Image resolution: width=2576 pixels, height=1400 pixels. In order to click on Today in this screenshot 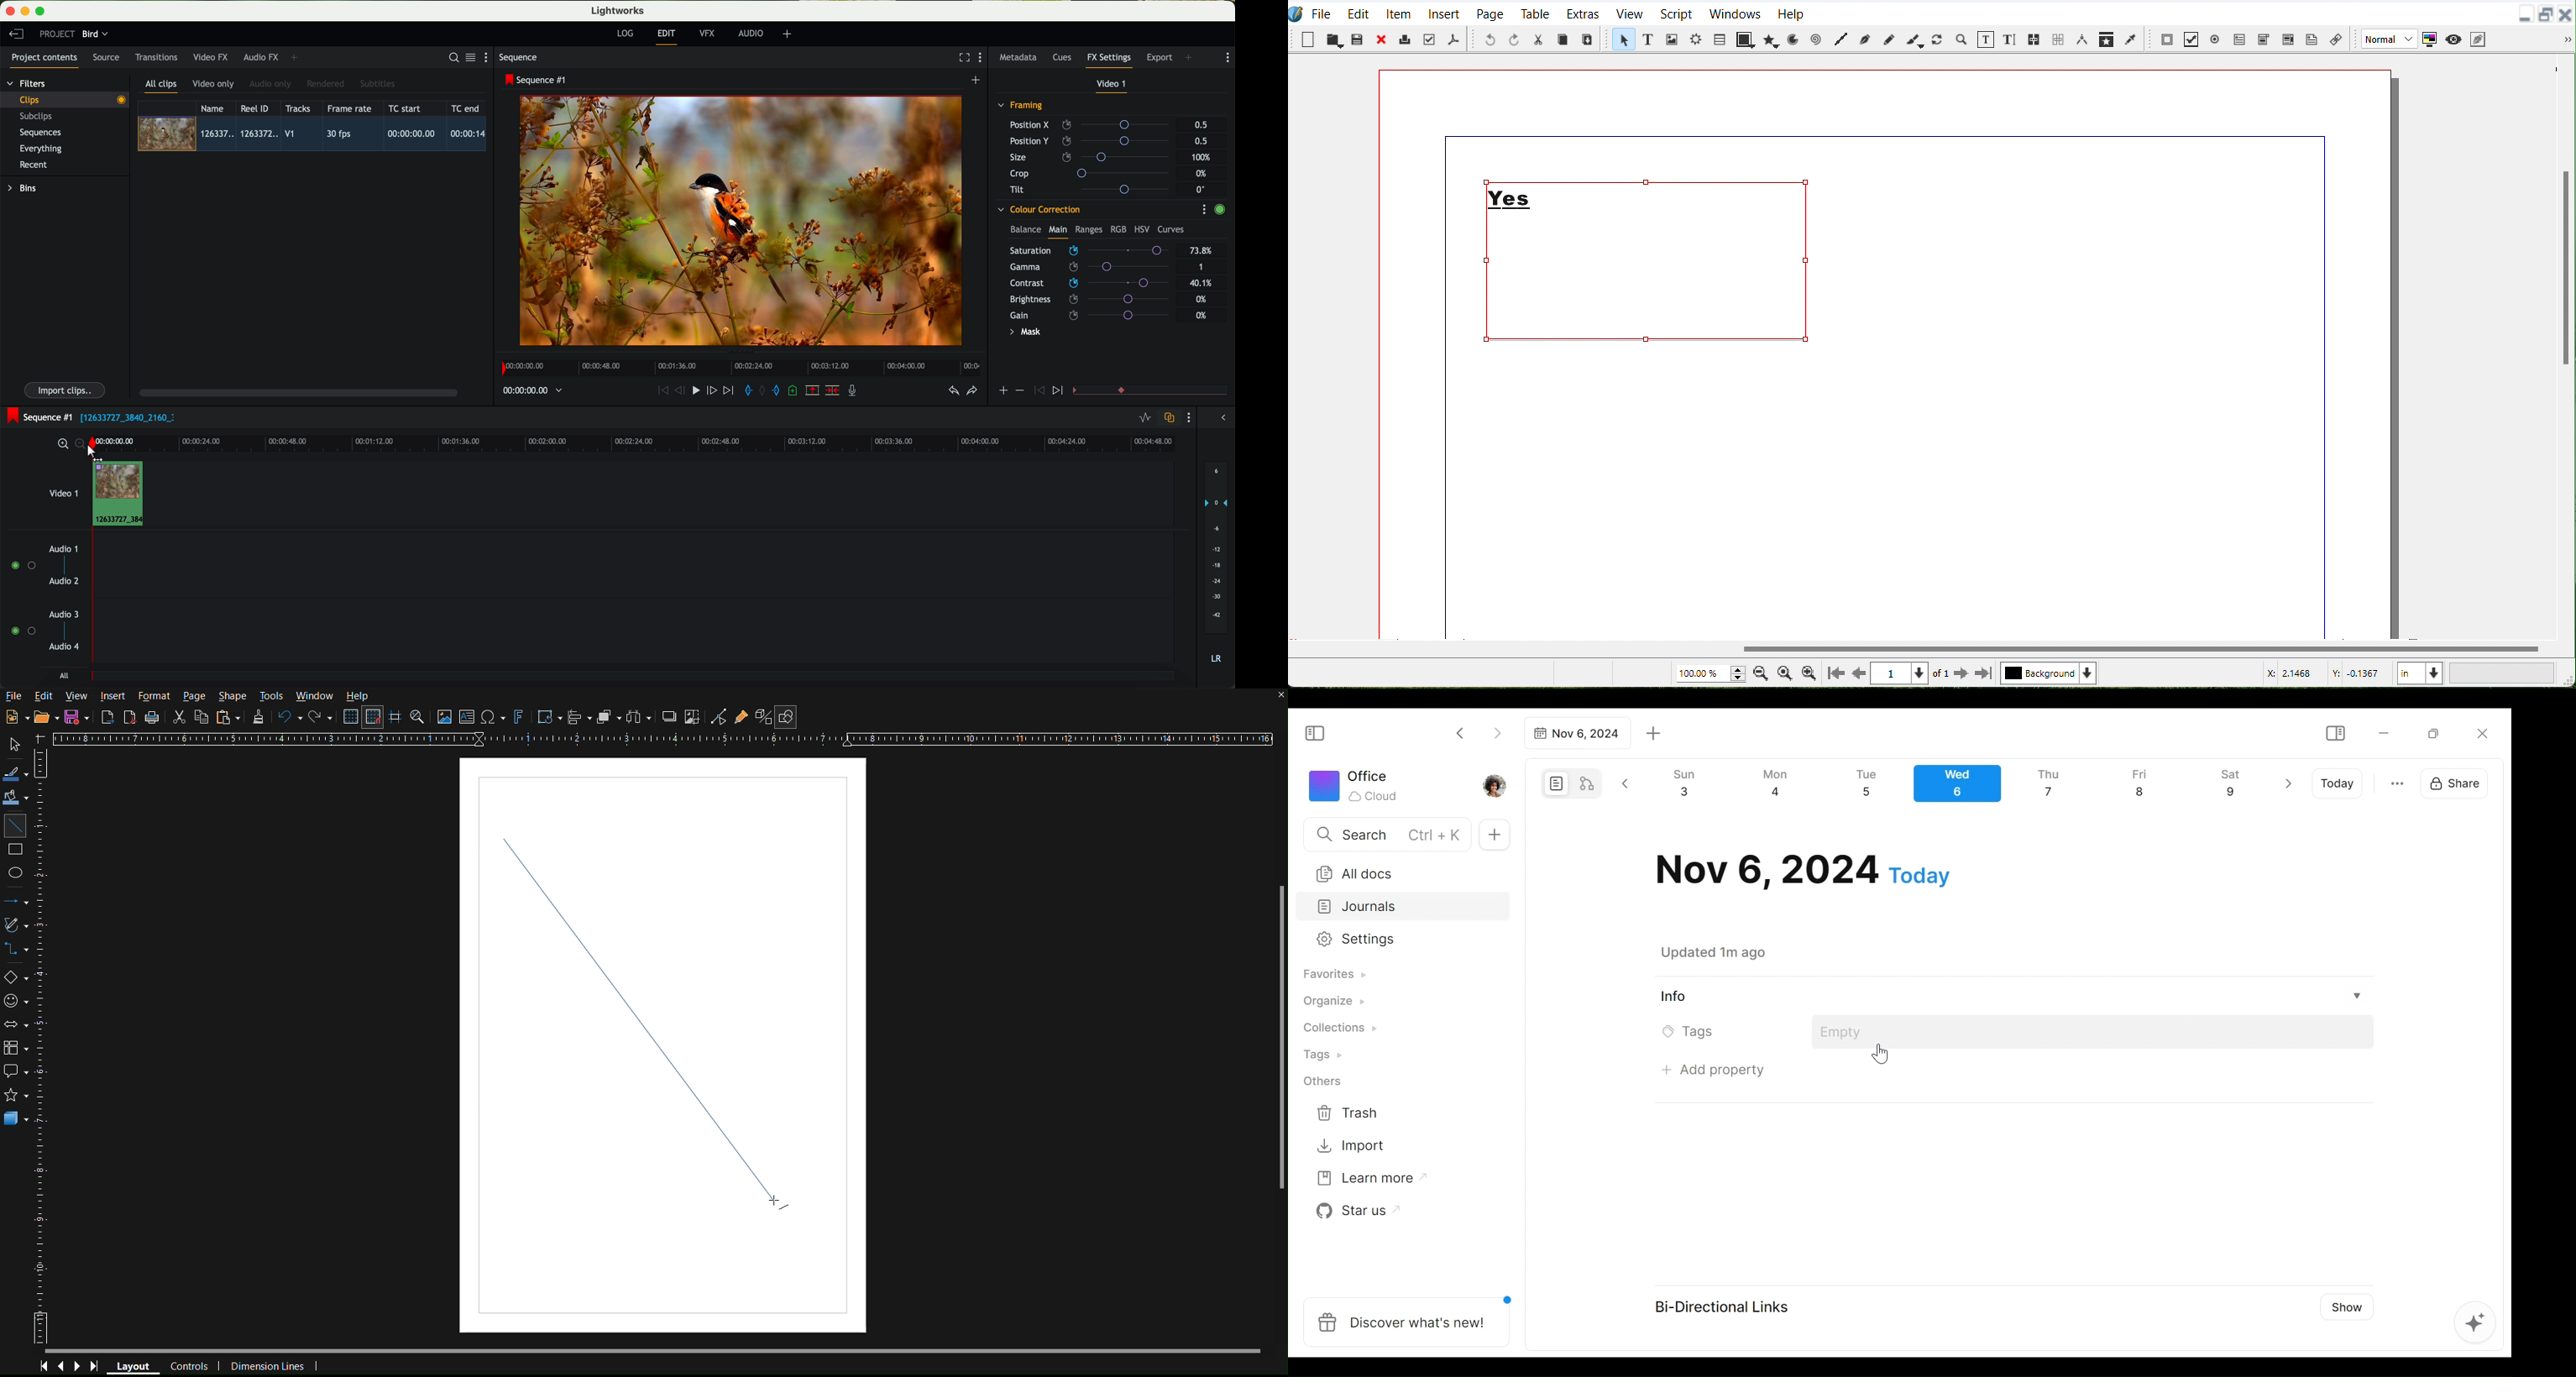, I will do `click(2339, 783)`.